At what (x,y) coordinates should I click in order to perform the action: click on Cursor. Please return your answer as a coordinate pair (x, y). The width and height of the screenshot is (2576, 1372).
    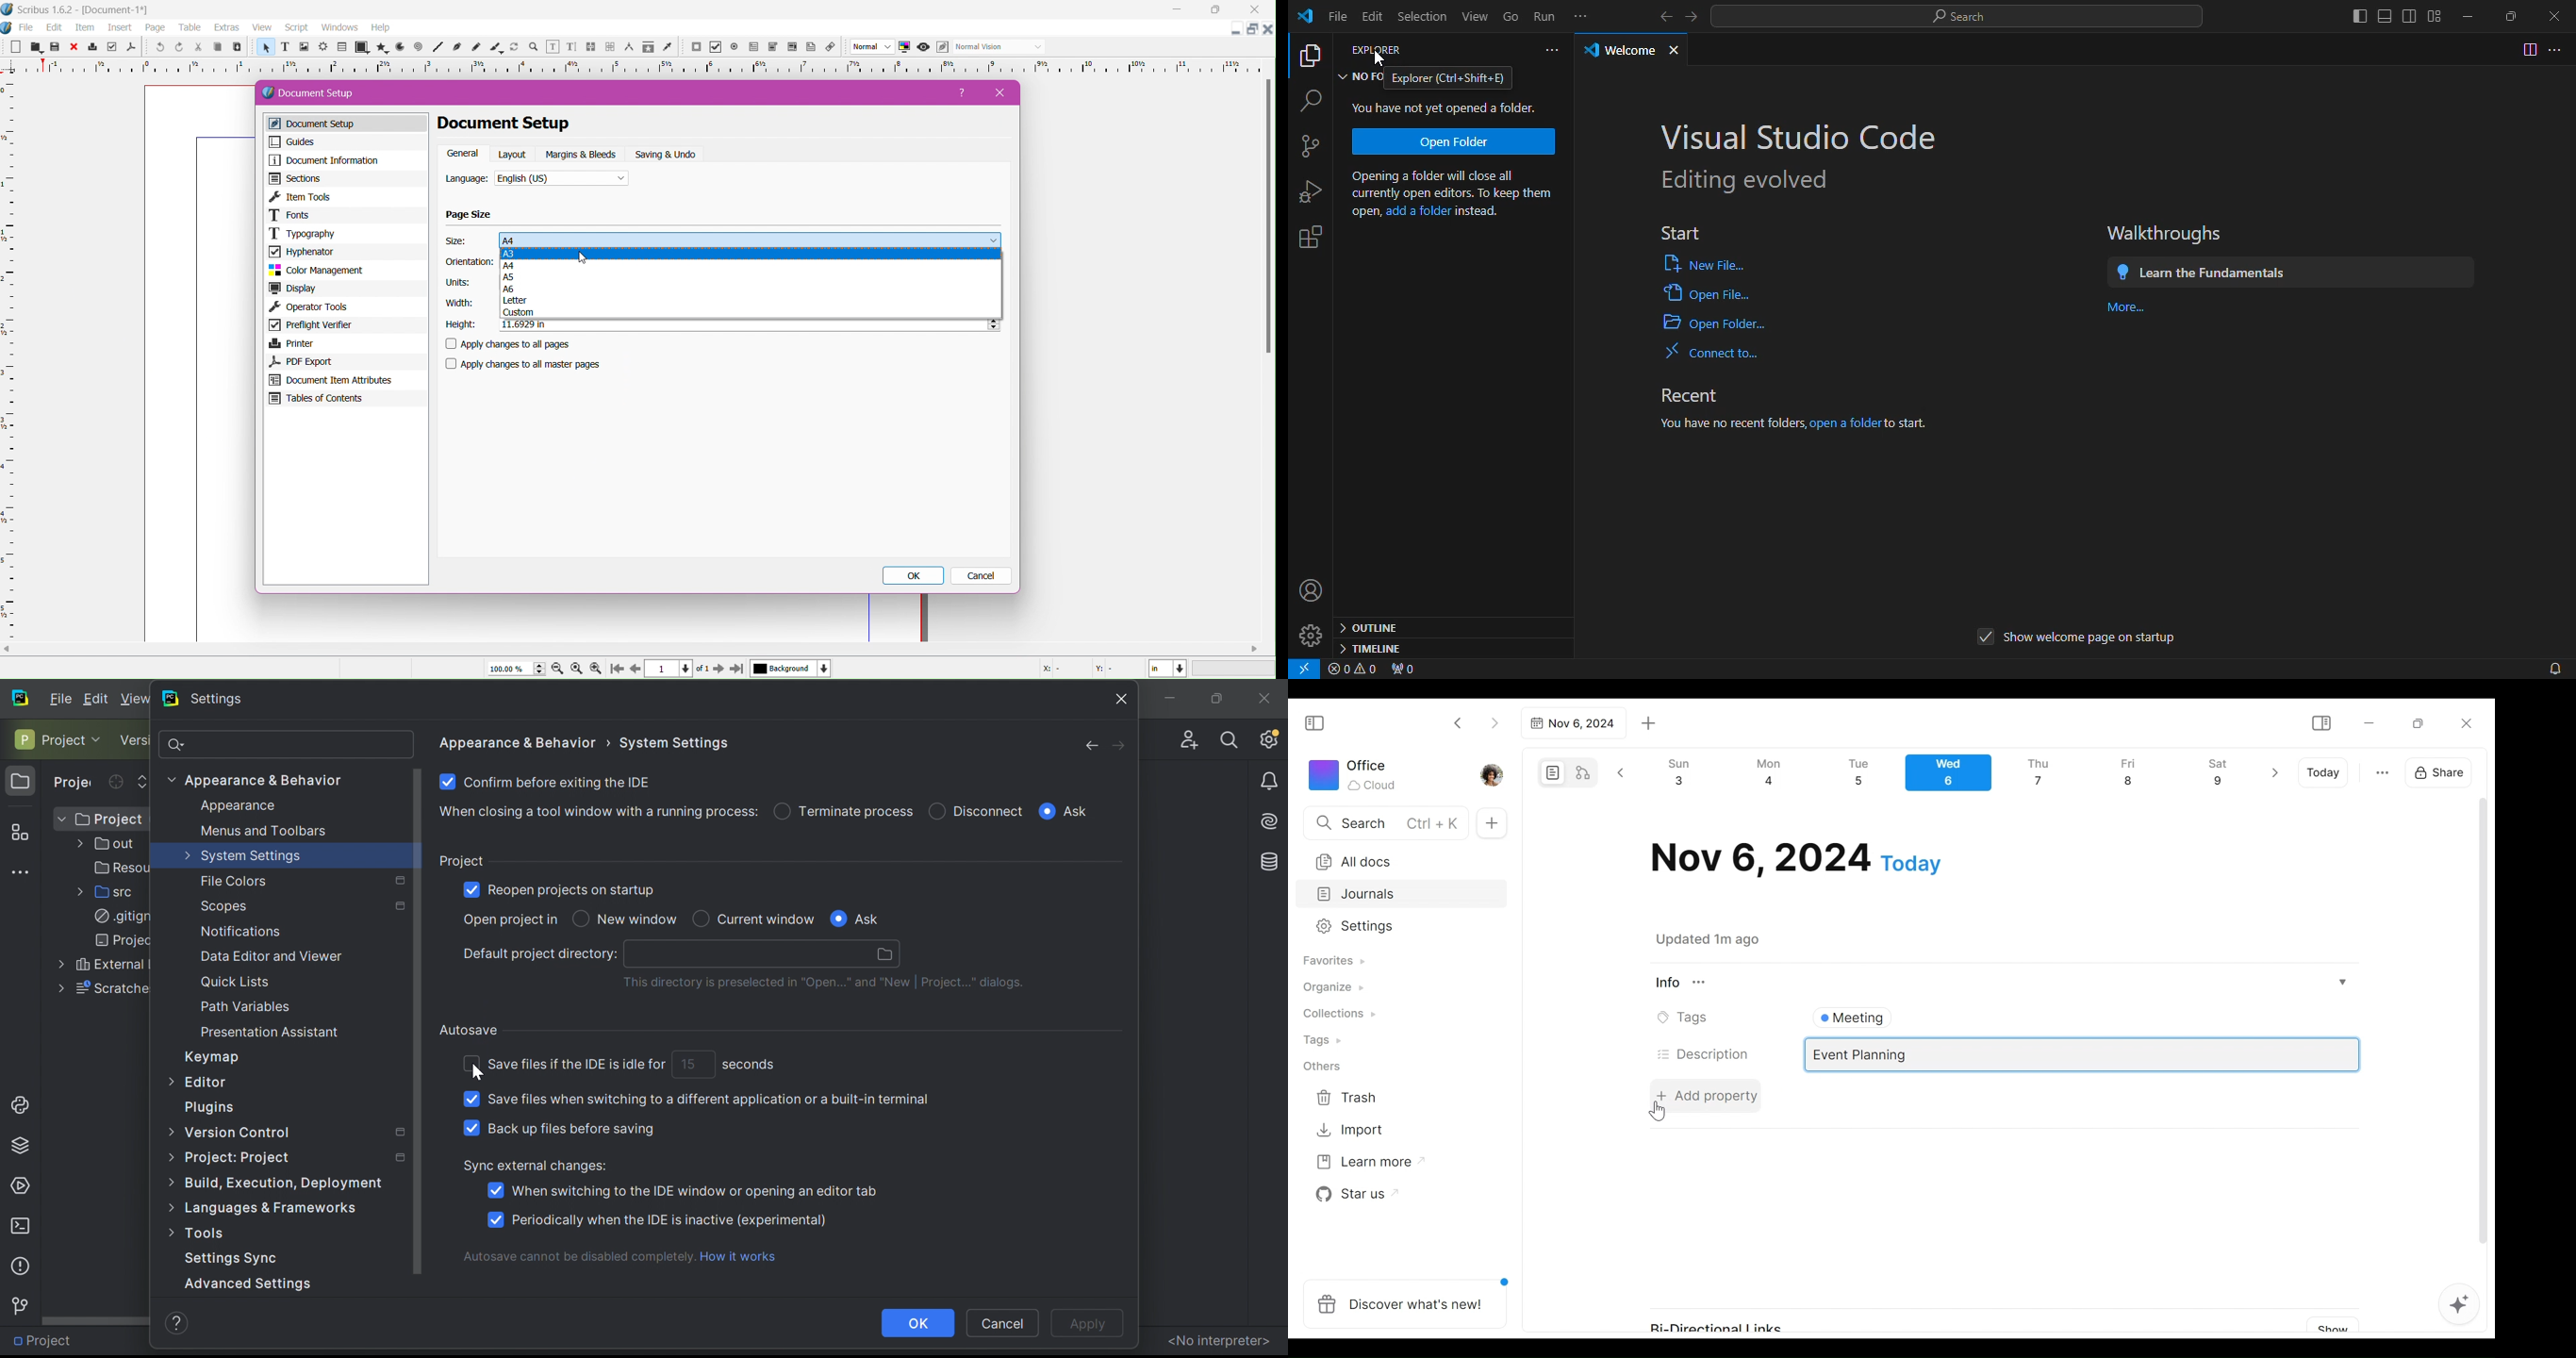
    Looking at the image, I should click on (584, 258).